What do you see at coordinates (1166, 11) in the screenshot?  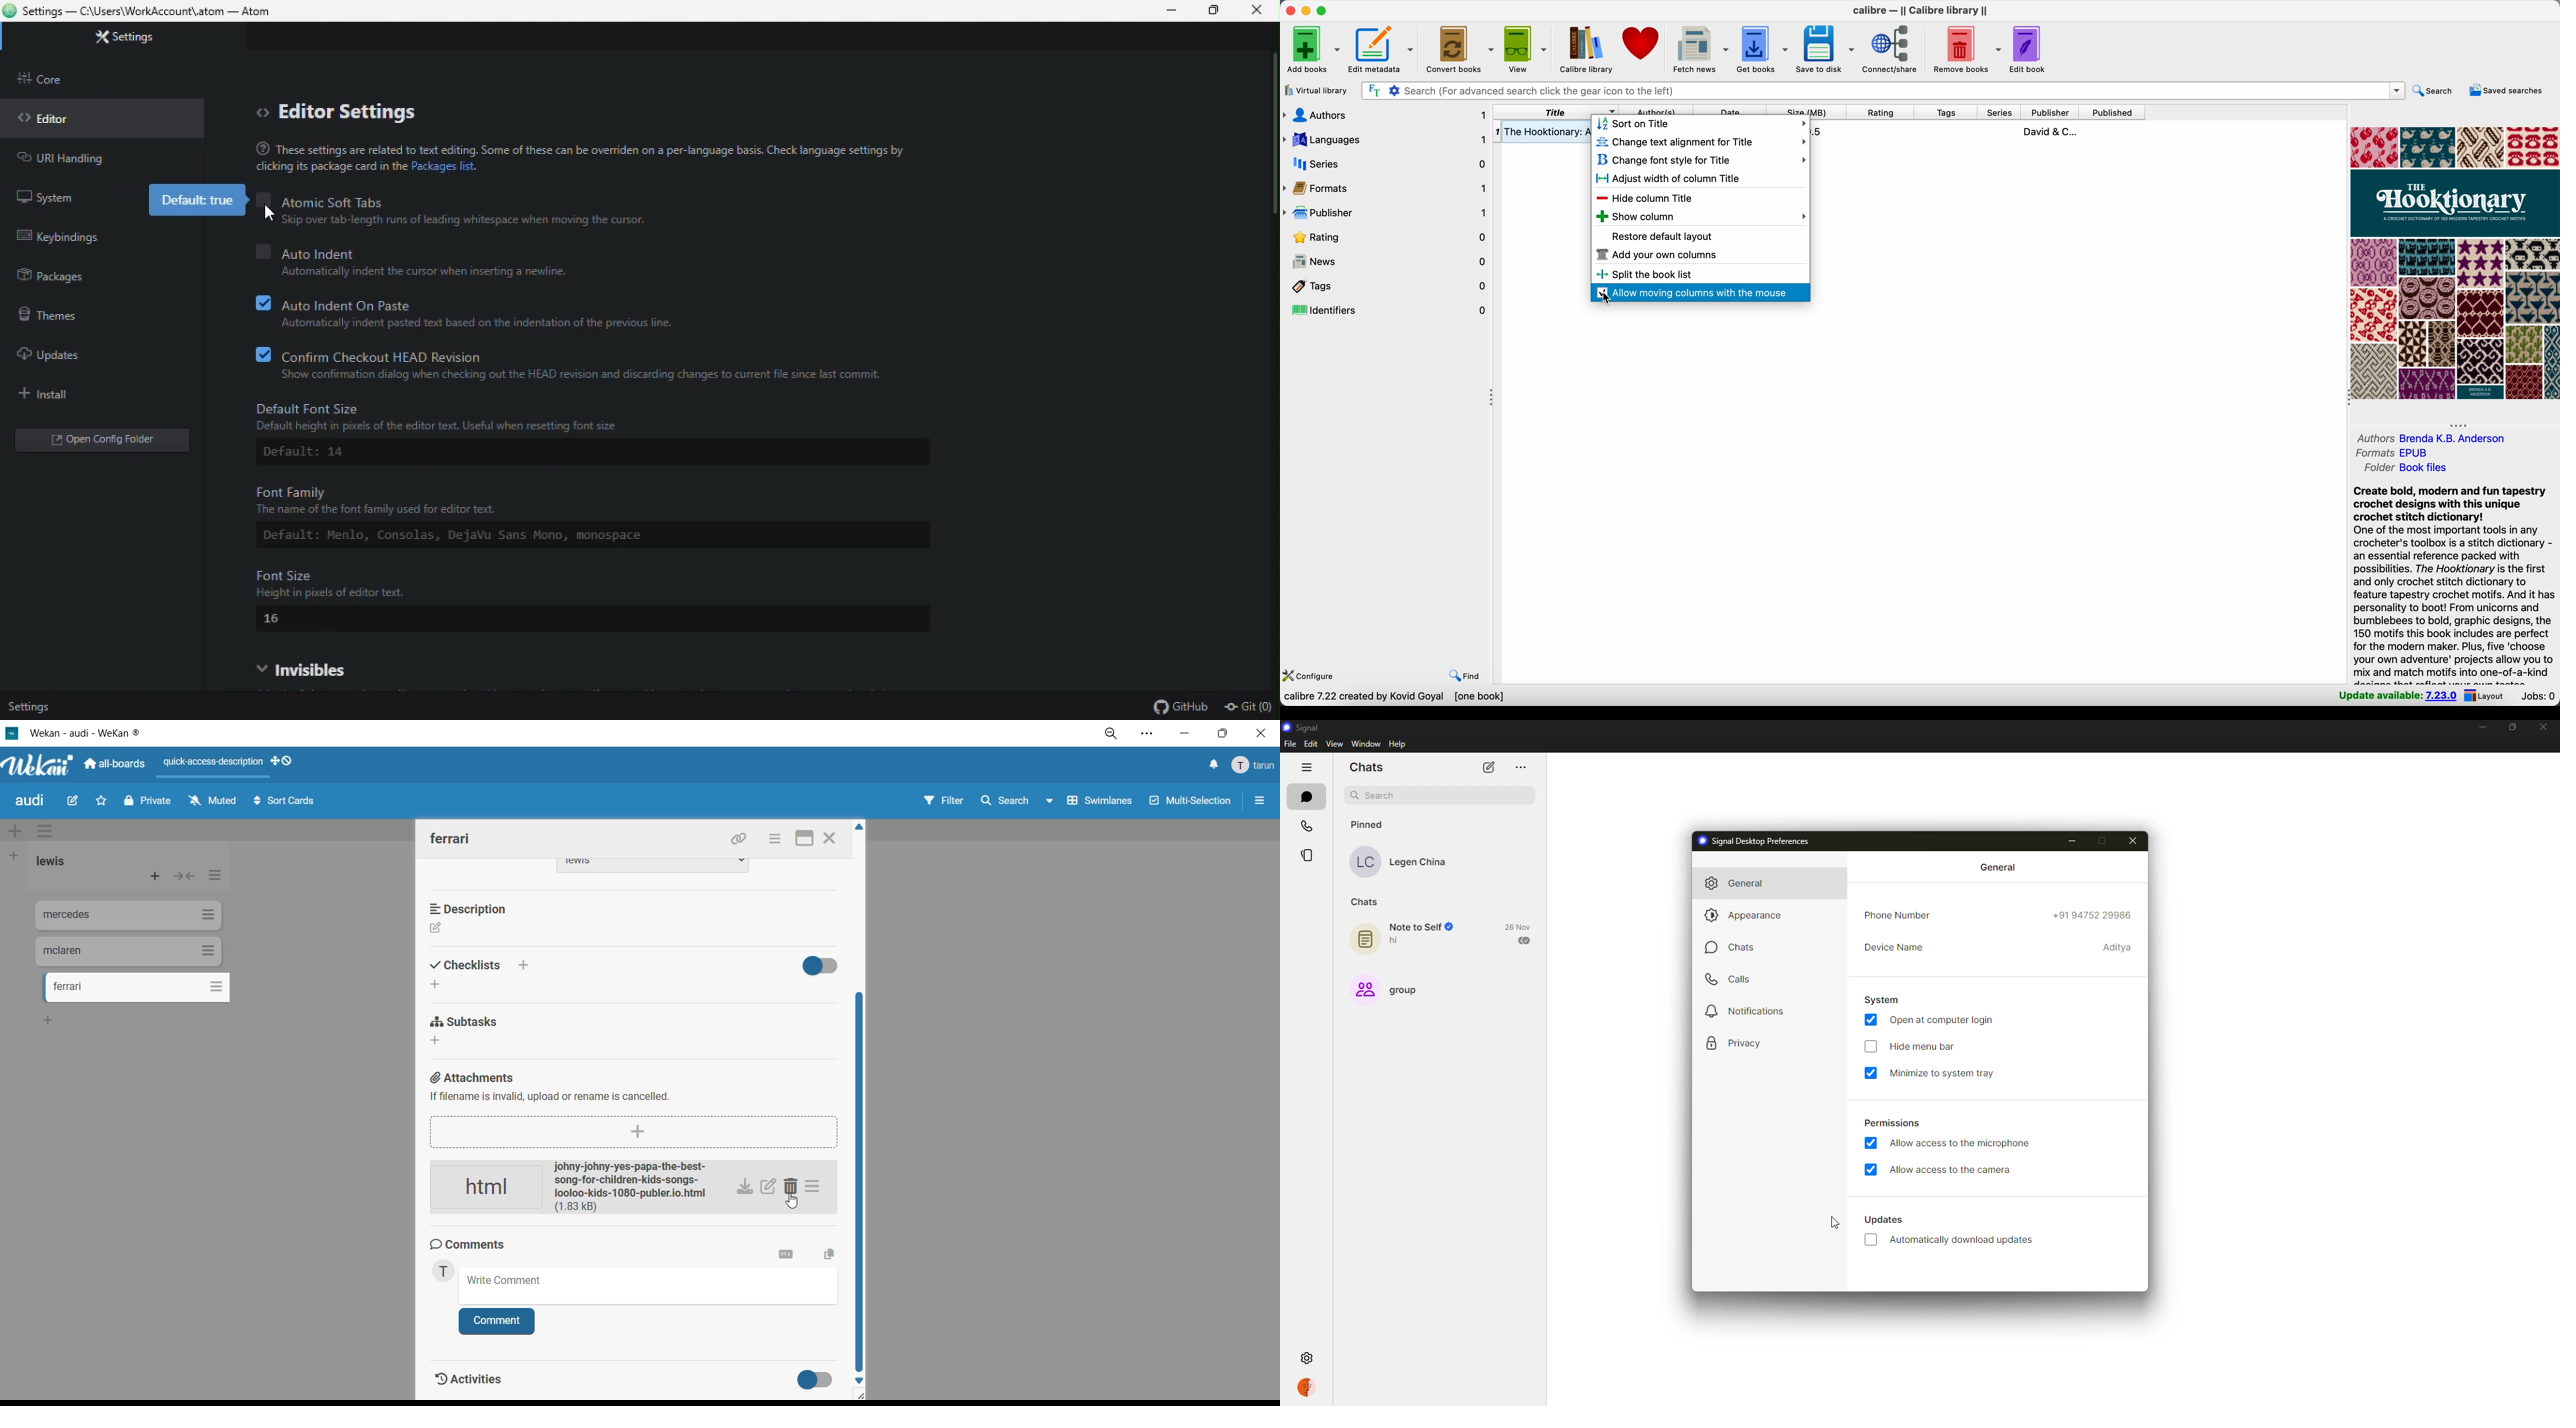 I see `minimize` at bounding box center [1166, 11].